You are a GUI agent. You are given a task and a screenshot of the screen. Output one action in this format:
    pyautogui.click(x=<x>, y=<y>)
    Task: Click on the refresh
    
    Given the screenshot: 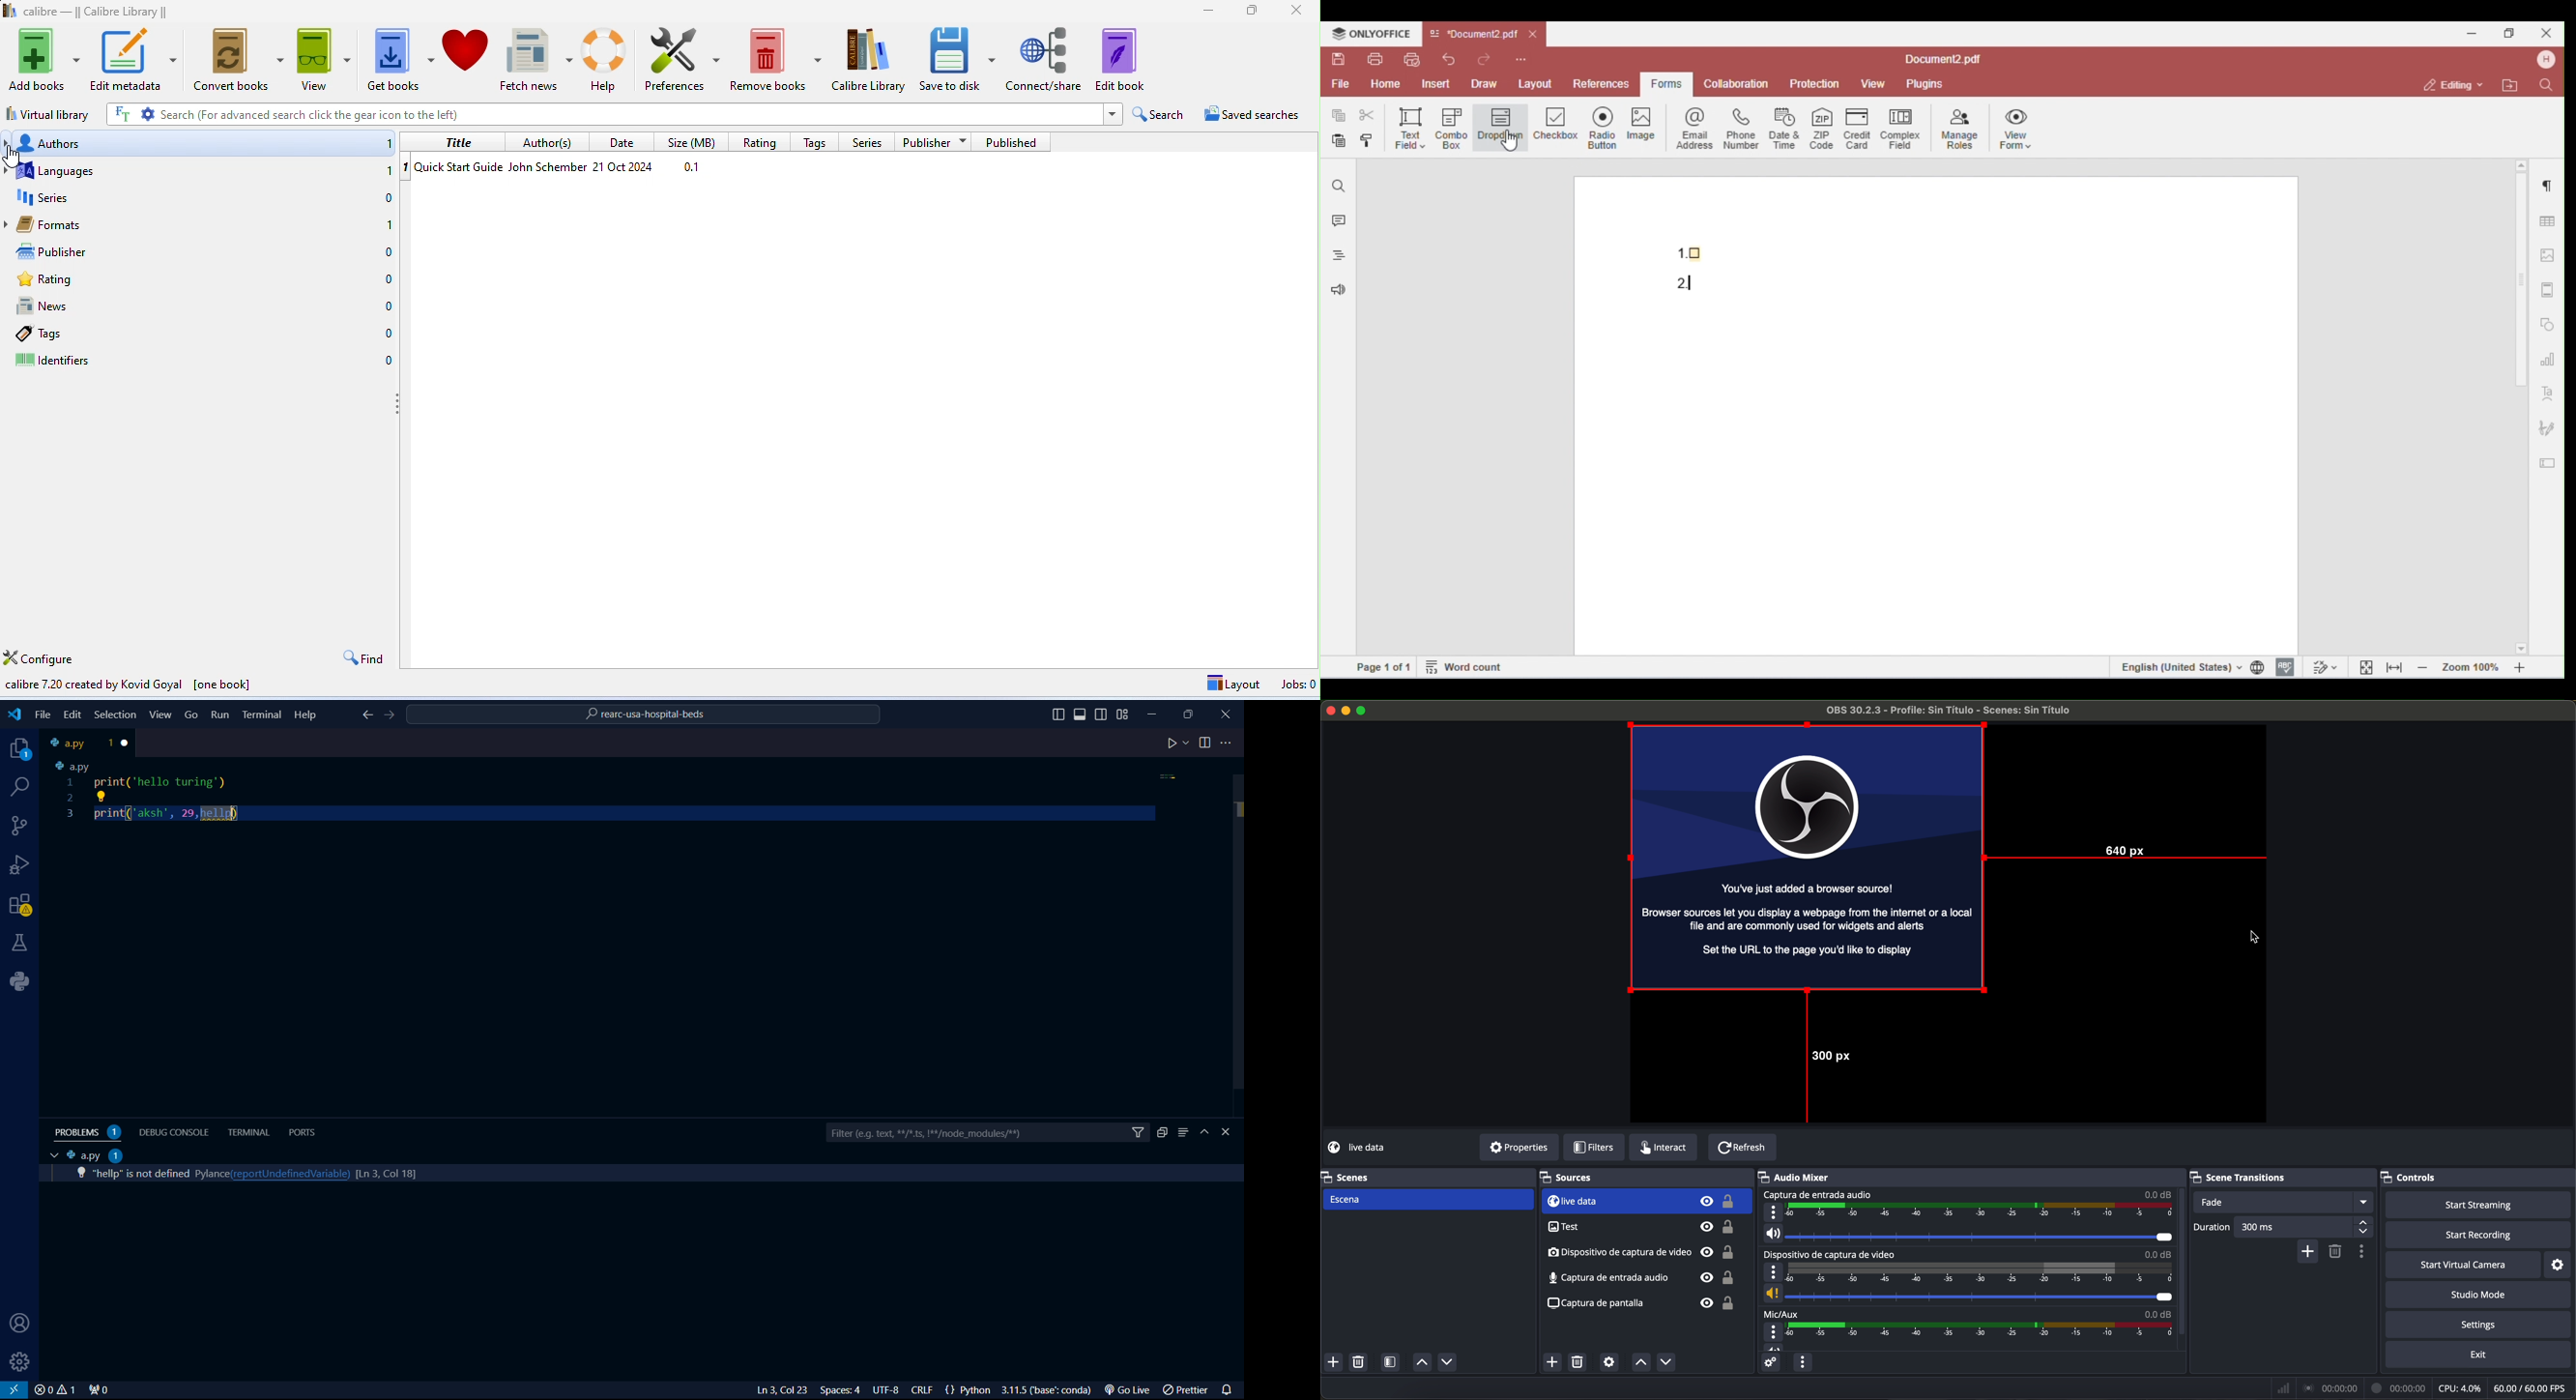 What is the action you would take?
    pyautogui.click(x=1741, y=1149)
    